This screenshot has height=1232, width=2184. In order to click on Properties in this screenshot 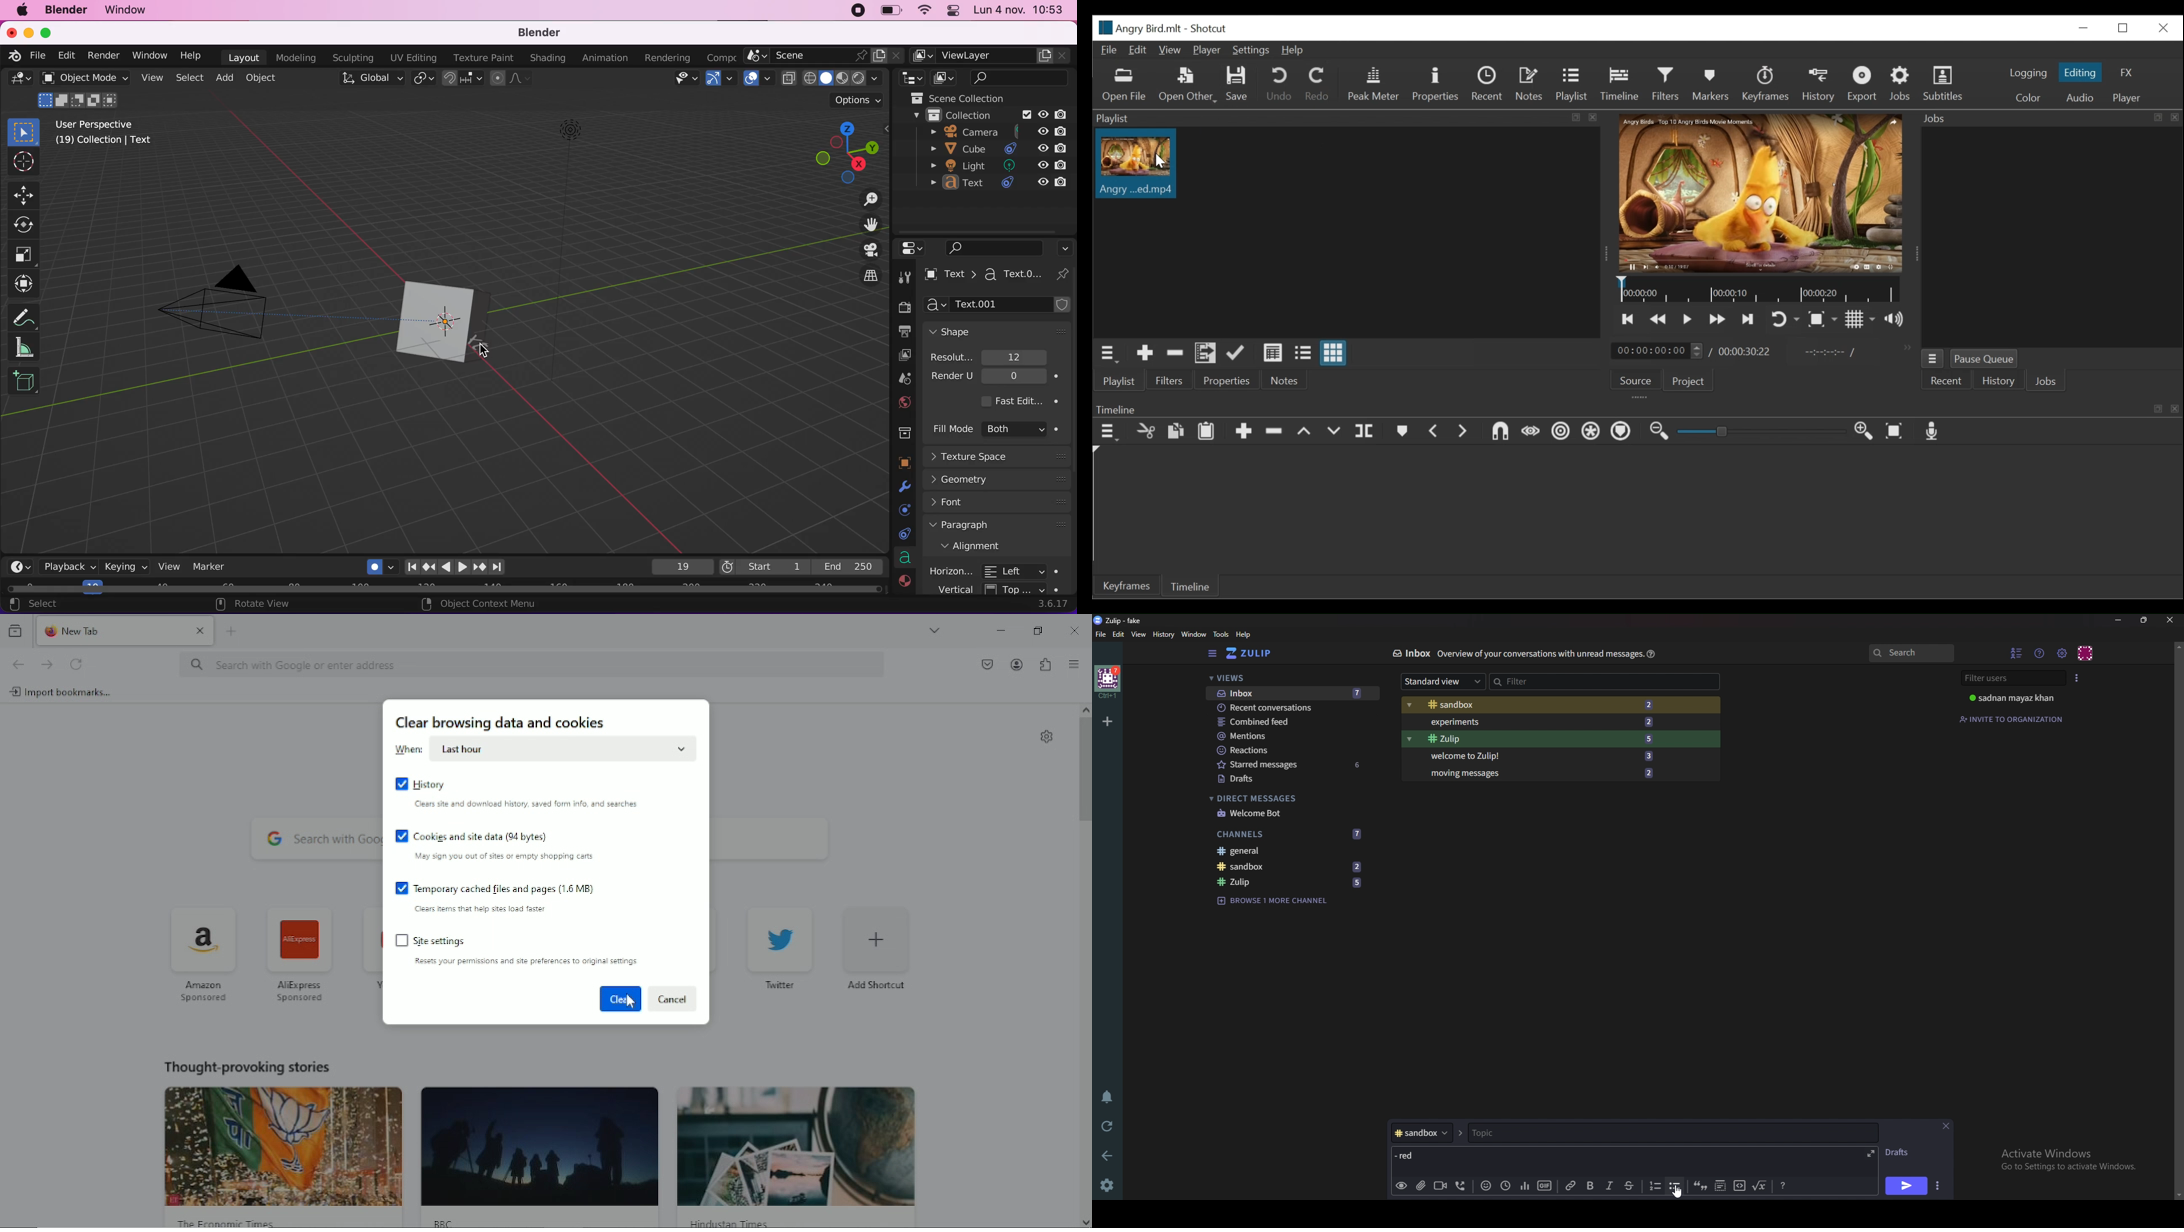, I will do `click(1227, 379)`.